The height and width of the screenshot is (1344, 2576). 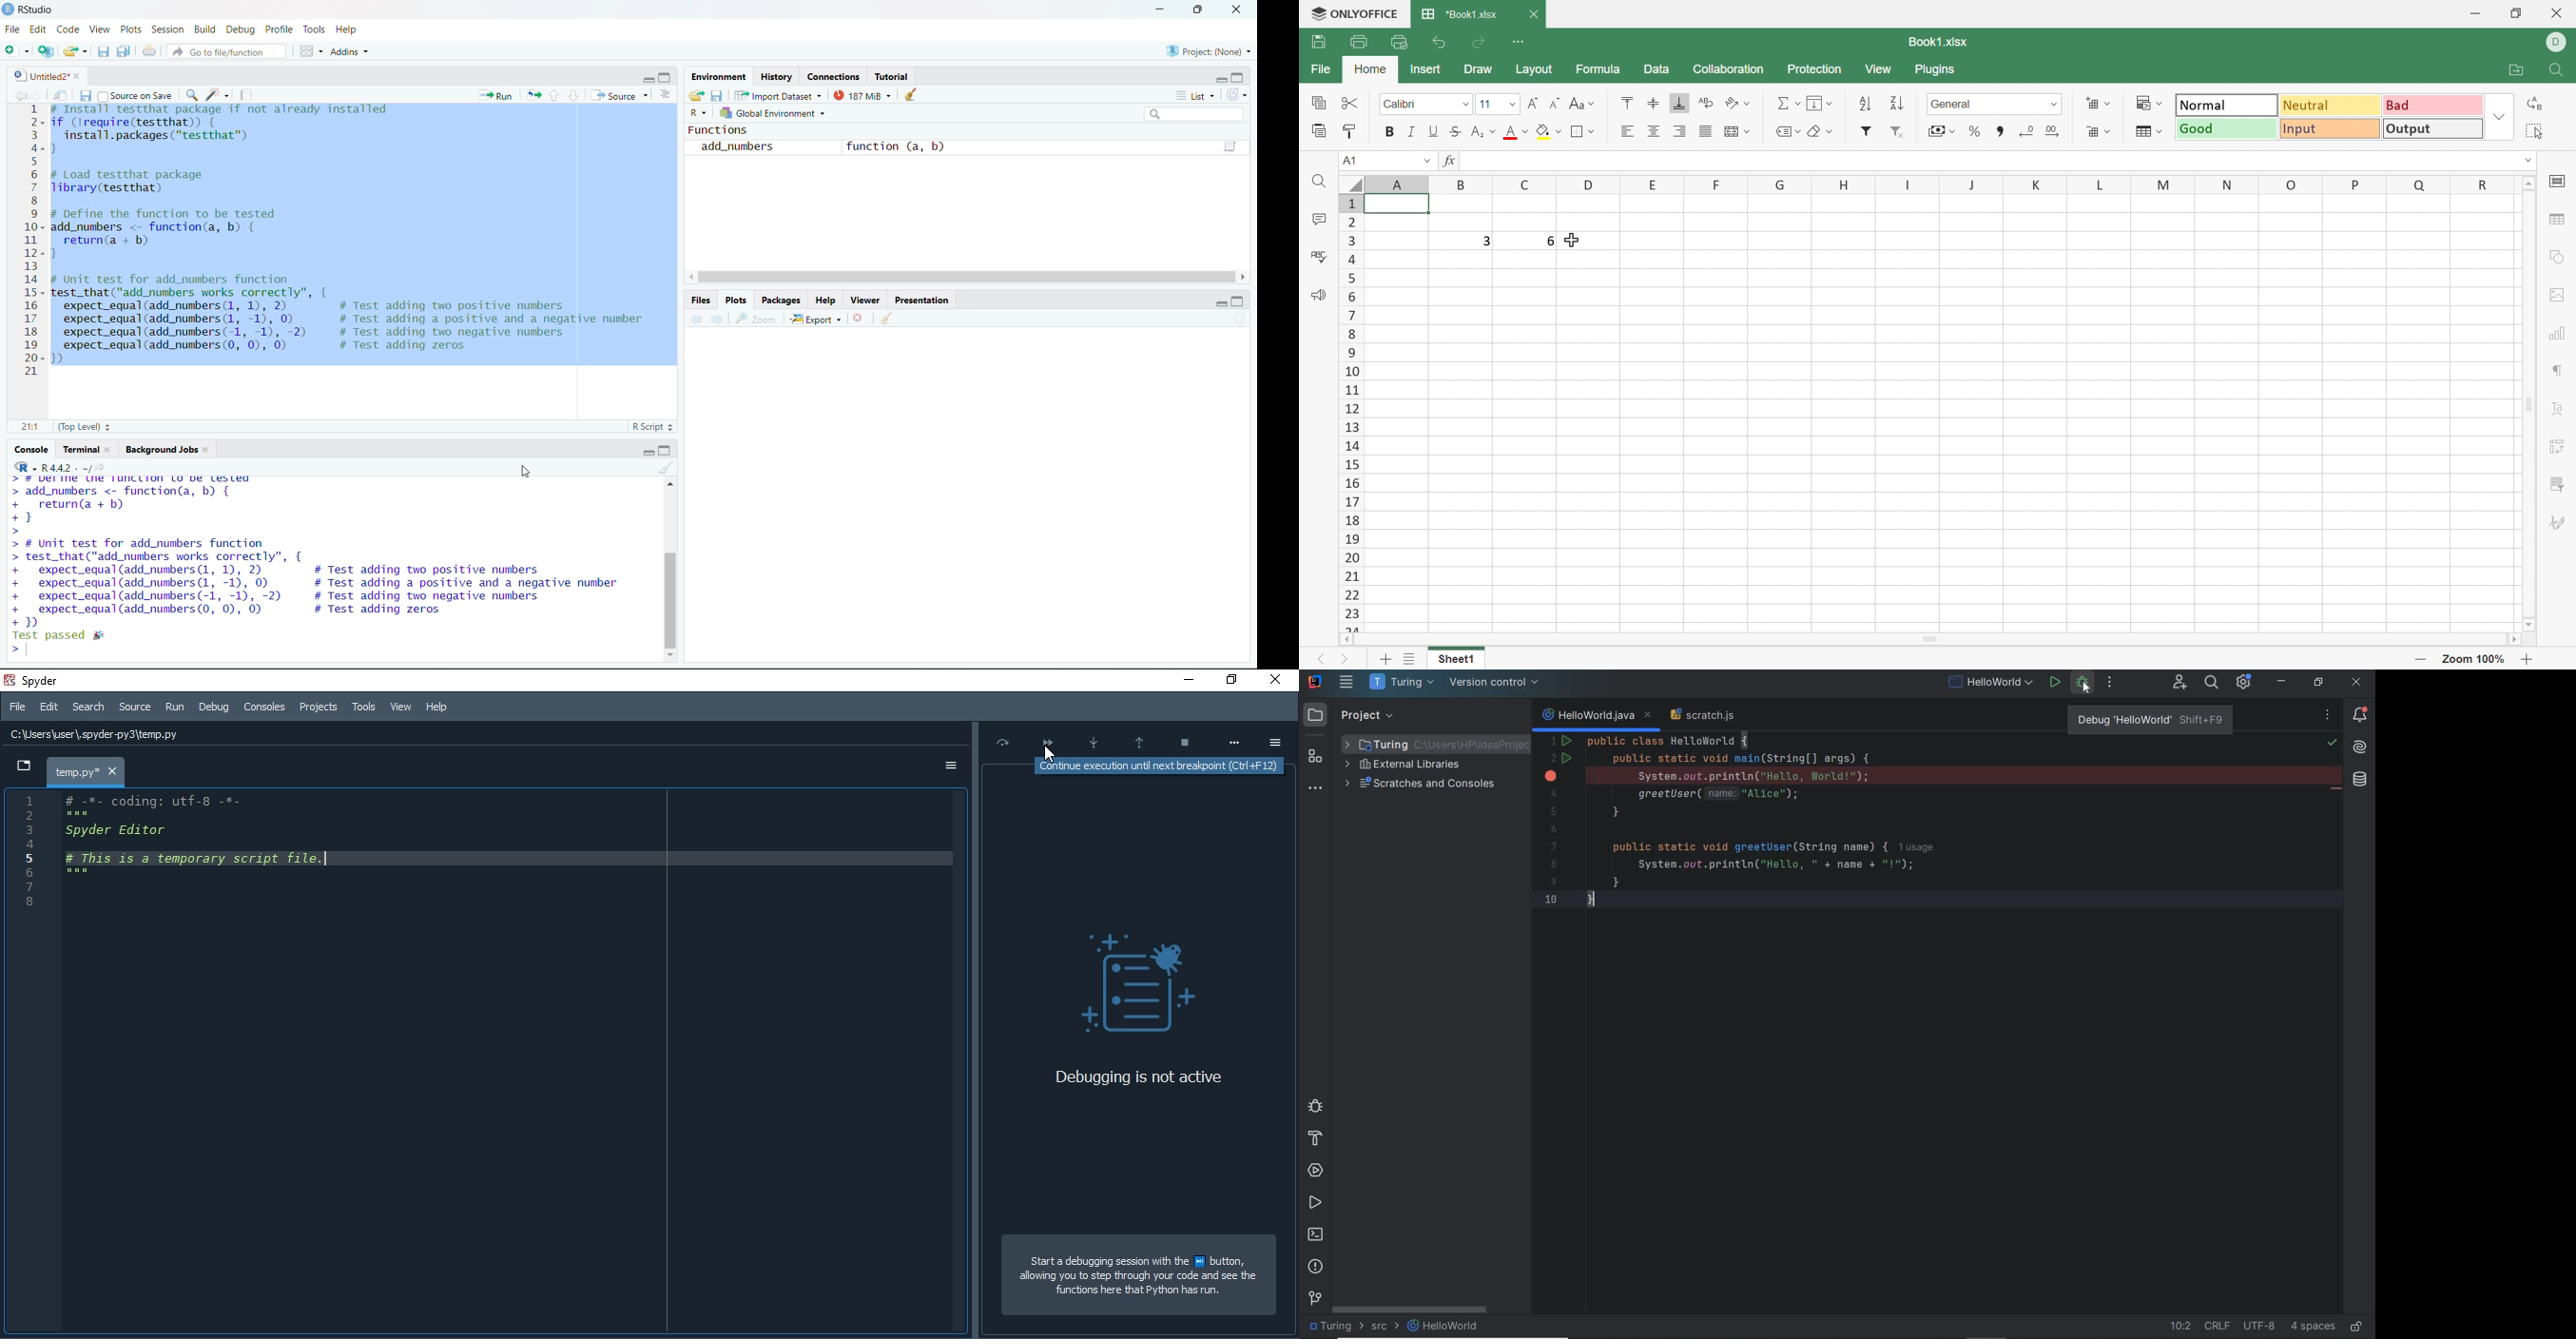 What do you see at coordinates (67, 29) in the screenshot?
I see `Code` at bounding box center [67, 29].